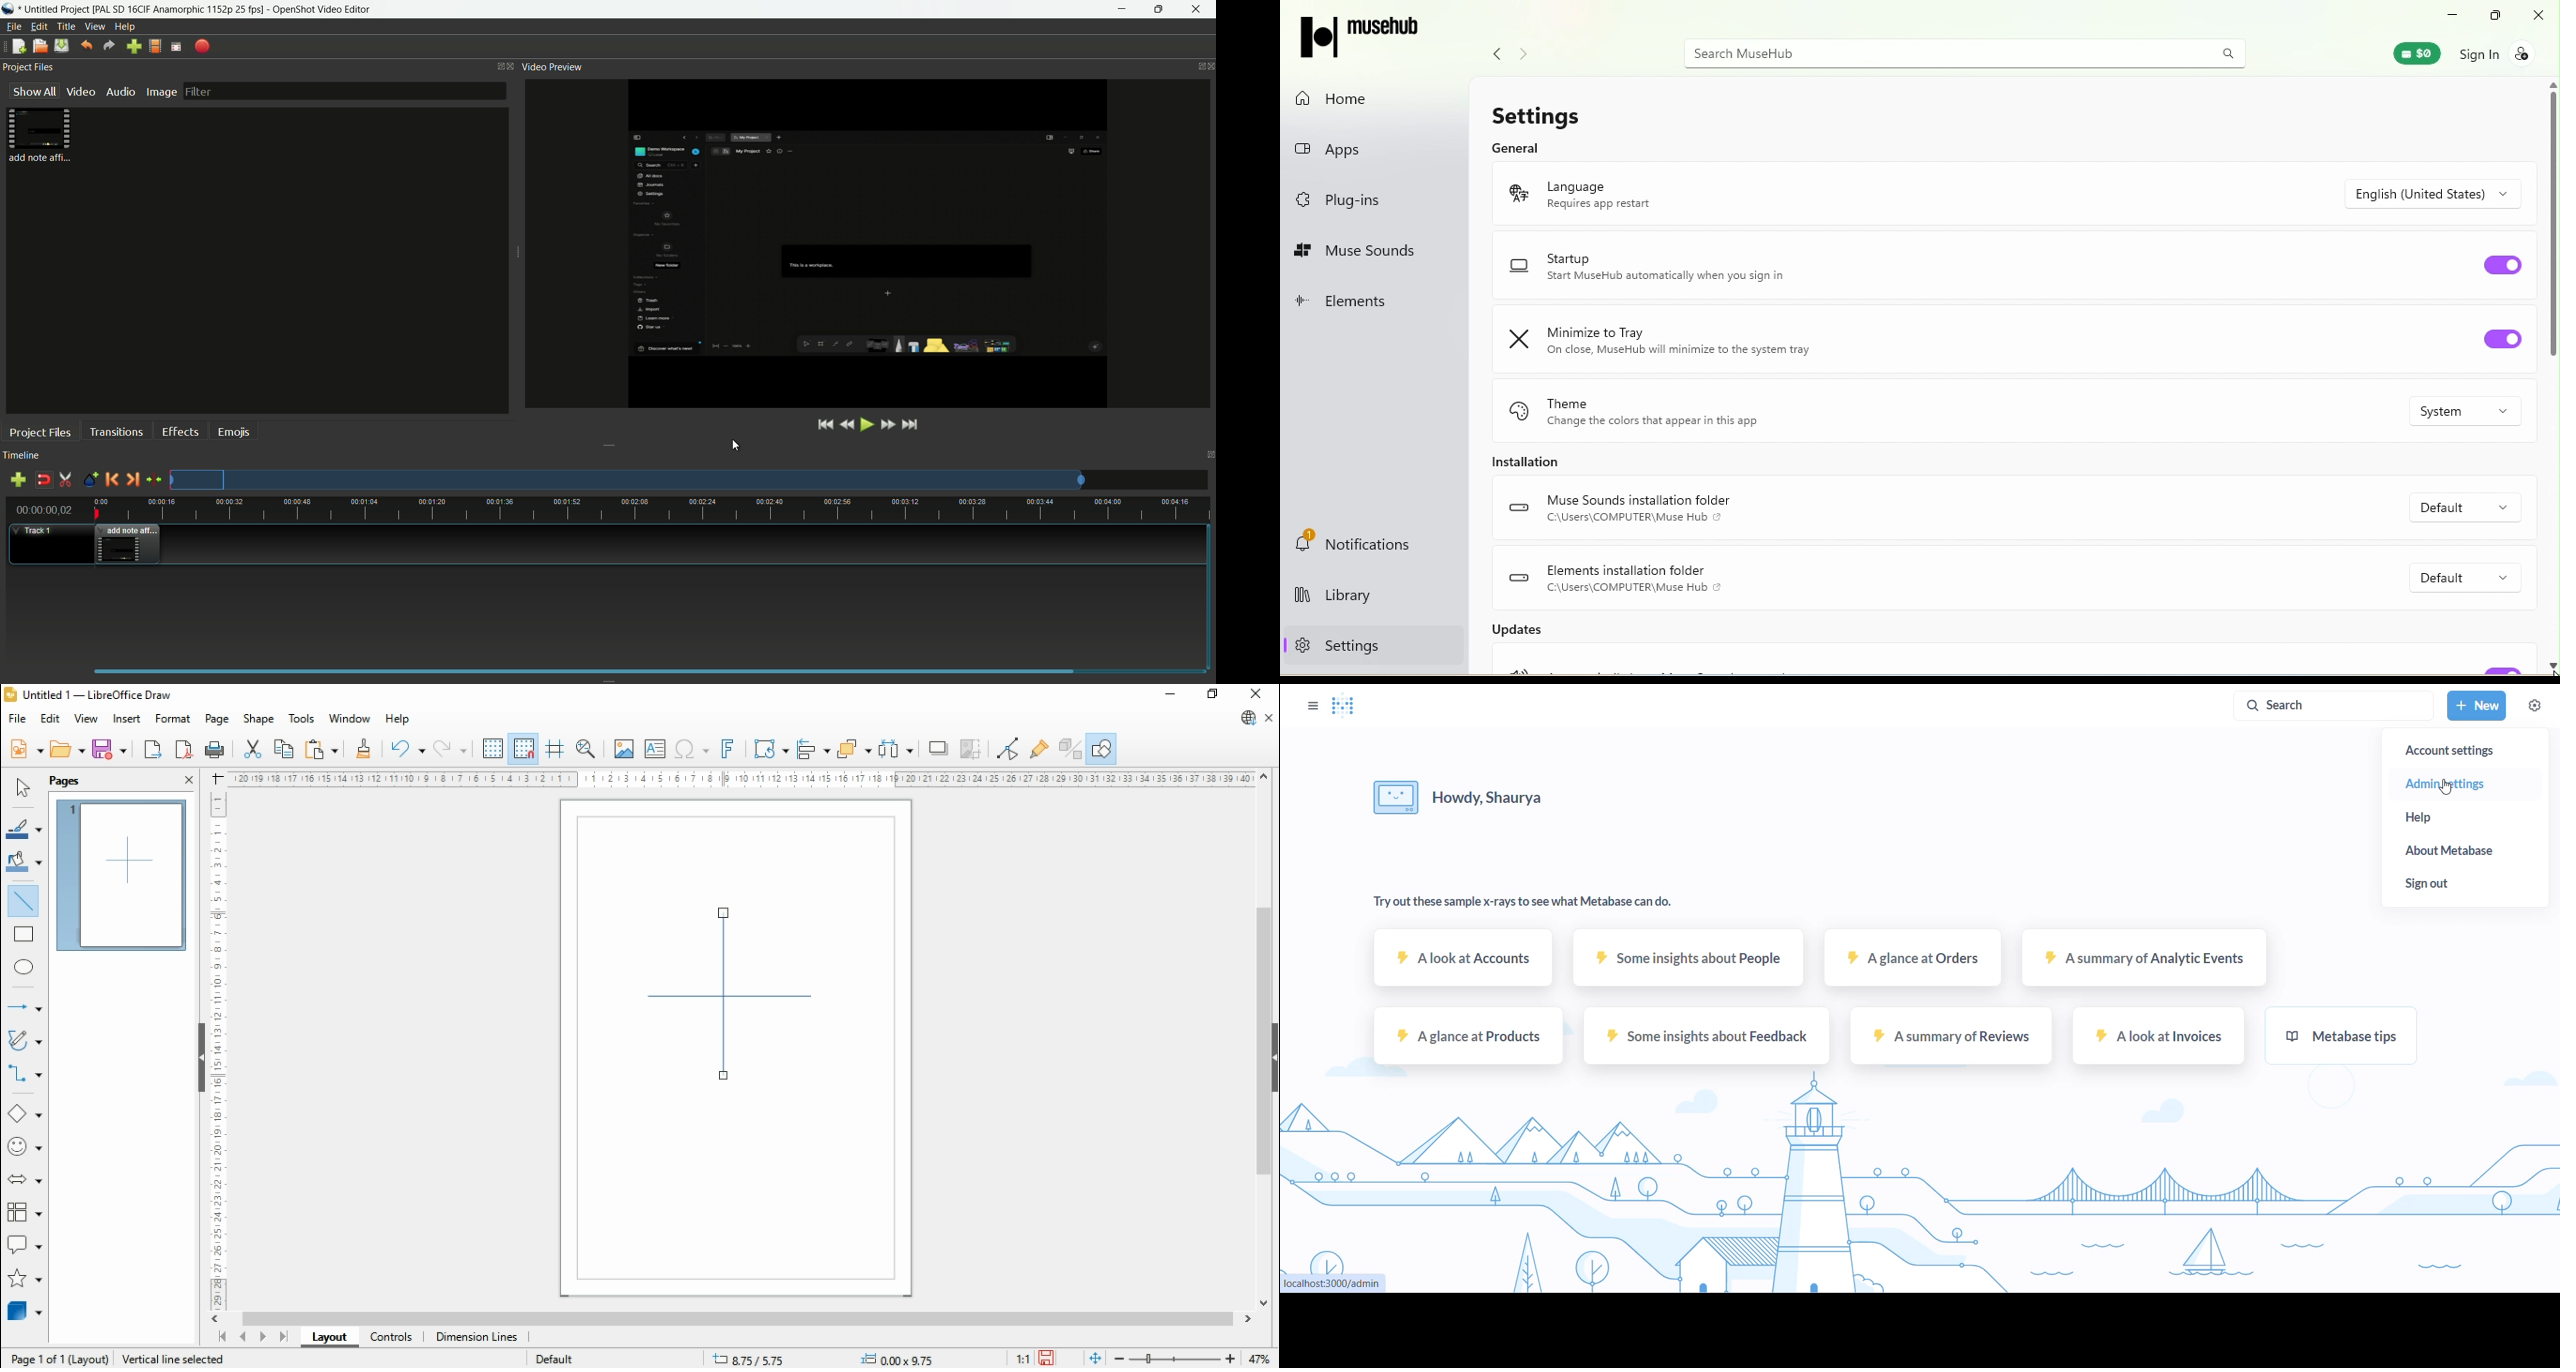  What do you see at coordinates (21, 788) in the screenshot?
I see `select` at bounding box center [21, 788].